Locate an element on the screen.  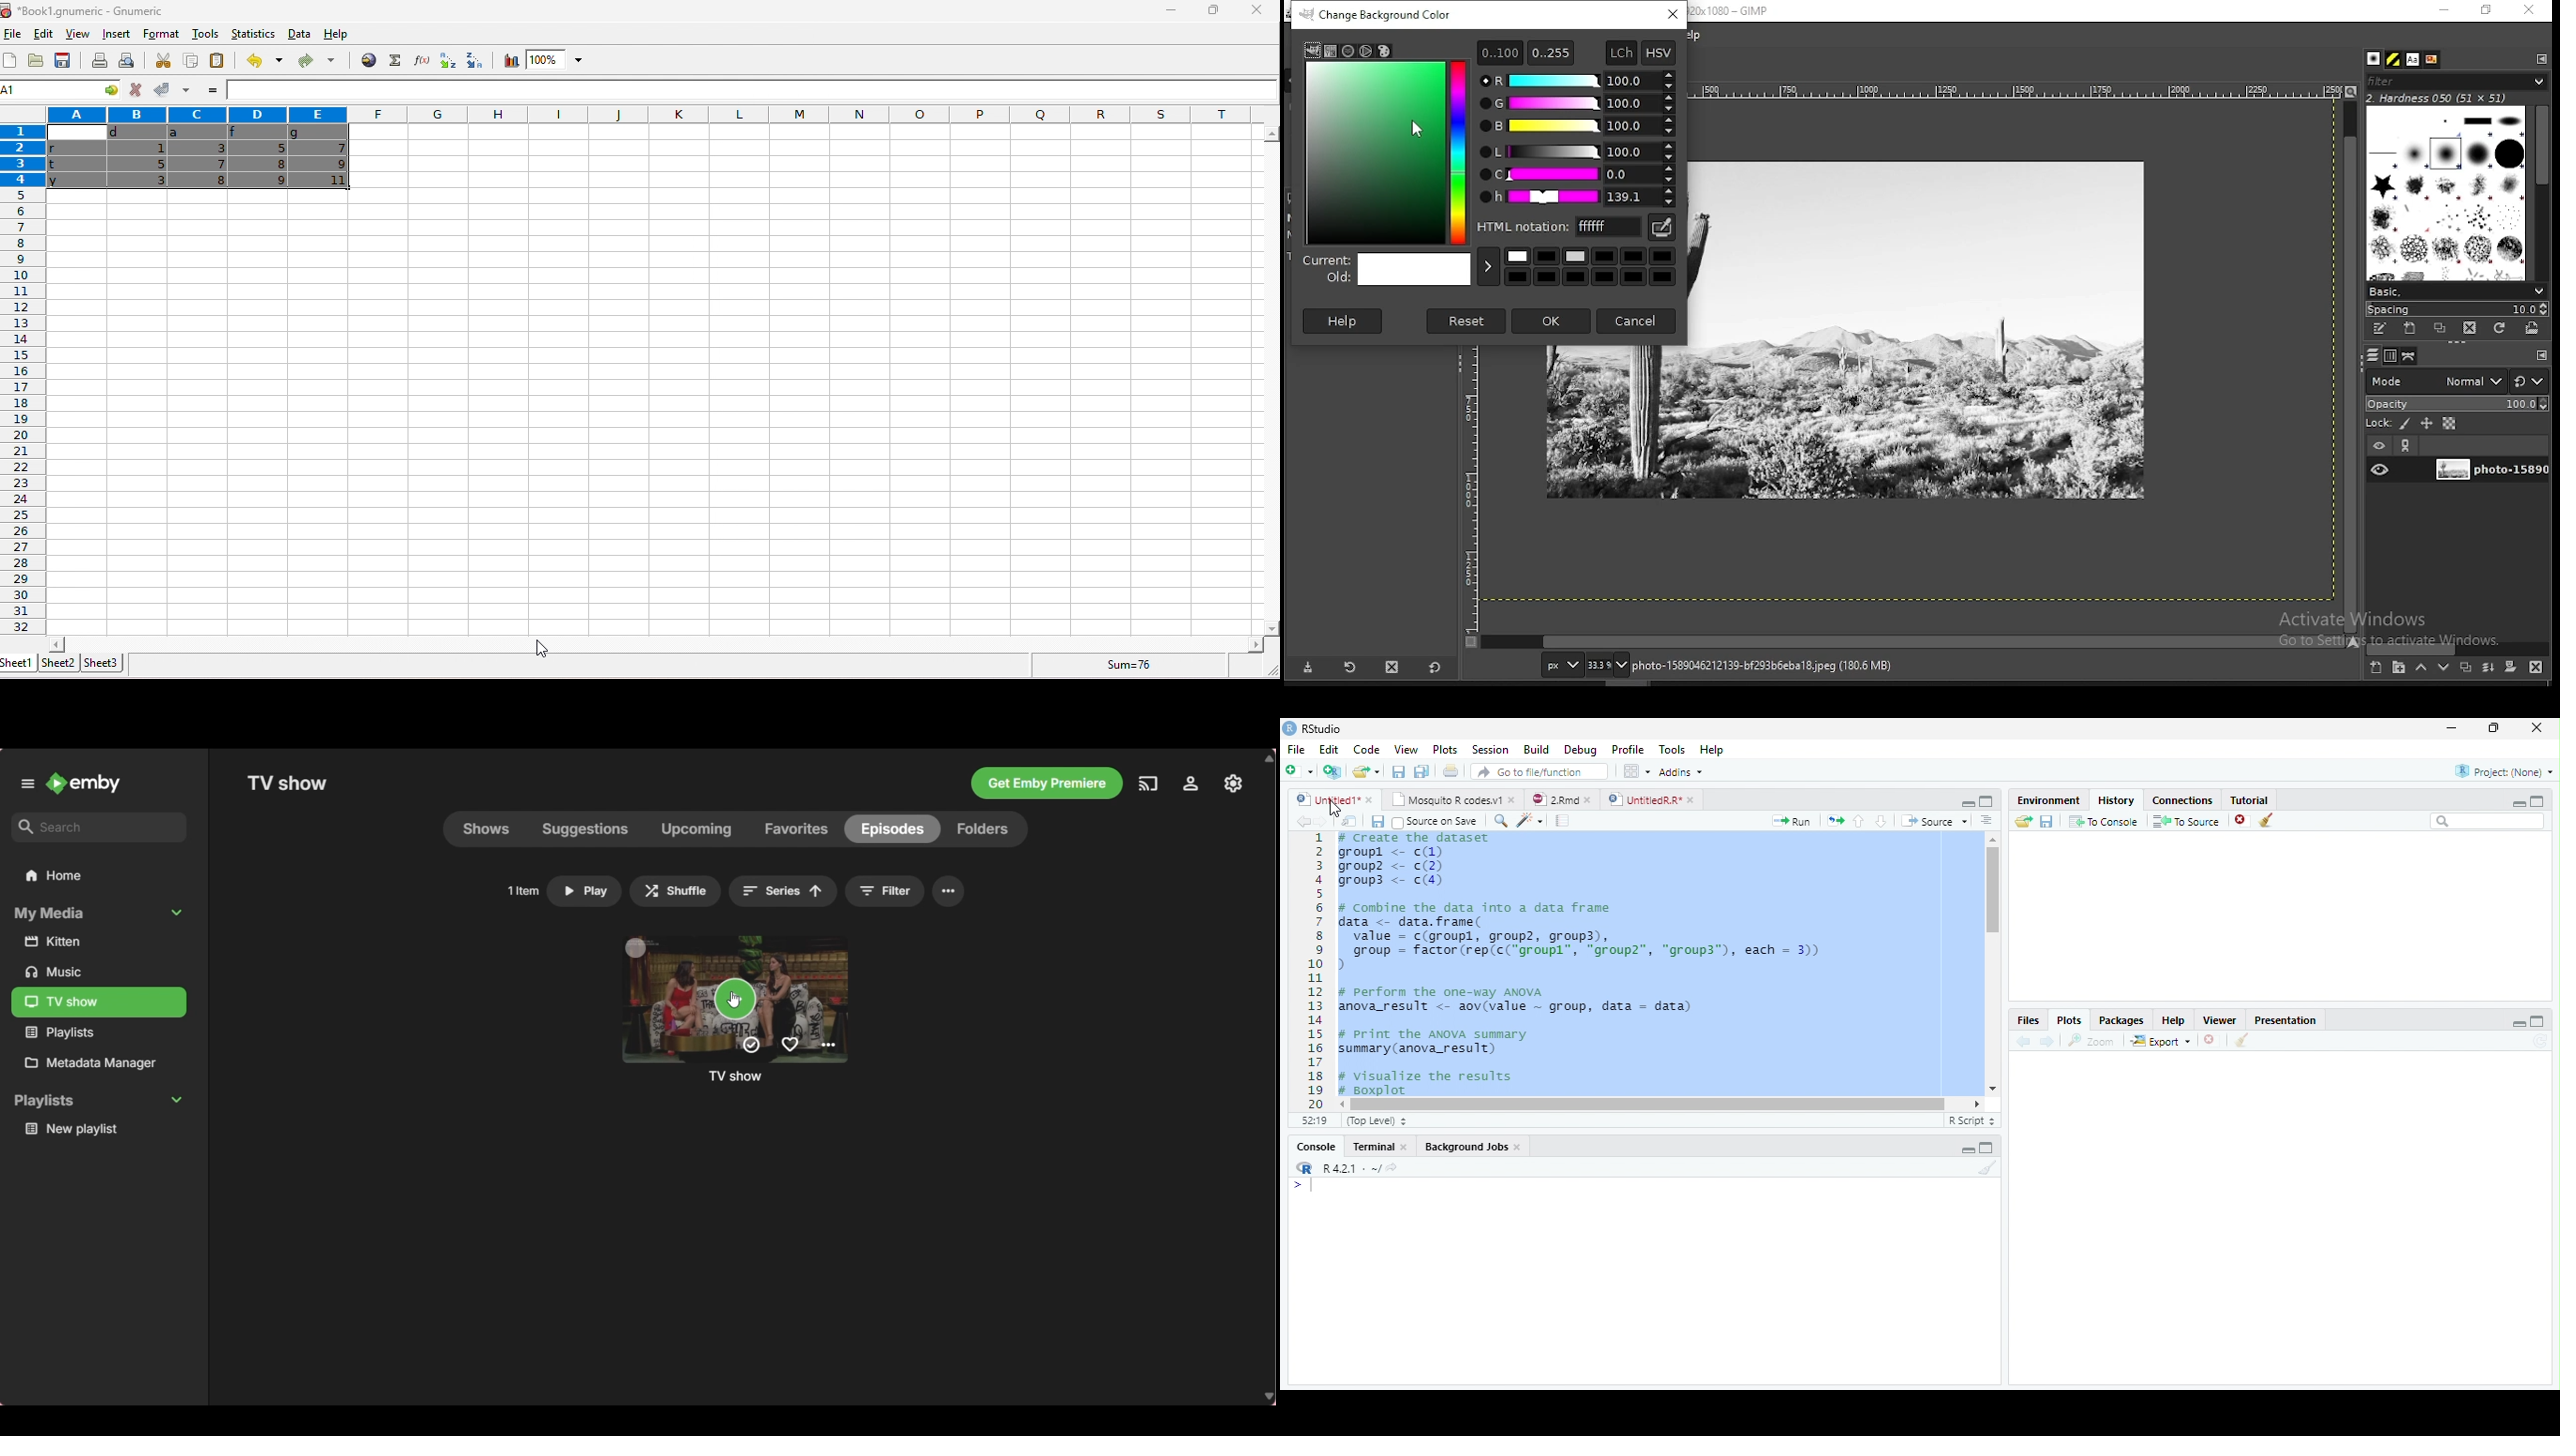
Console is located at coordinates (1316, 1149).